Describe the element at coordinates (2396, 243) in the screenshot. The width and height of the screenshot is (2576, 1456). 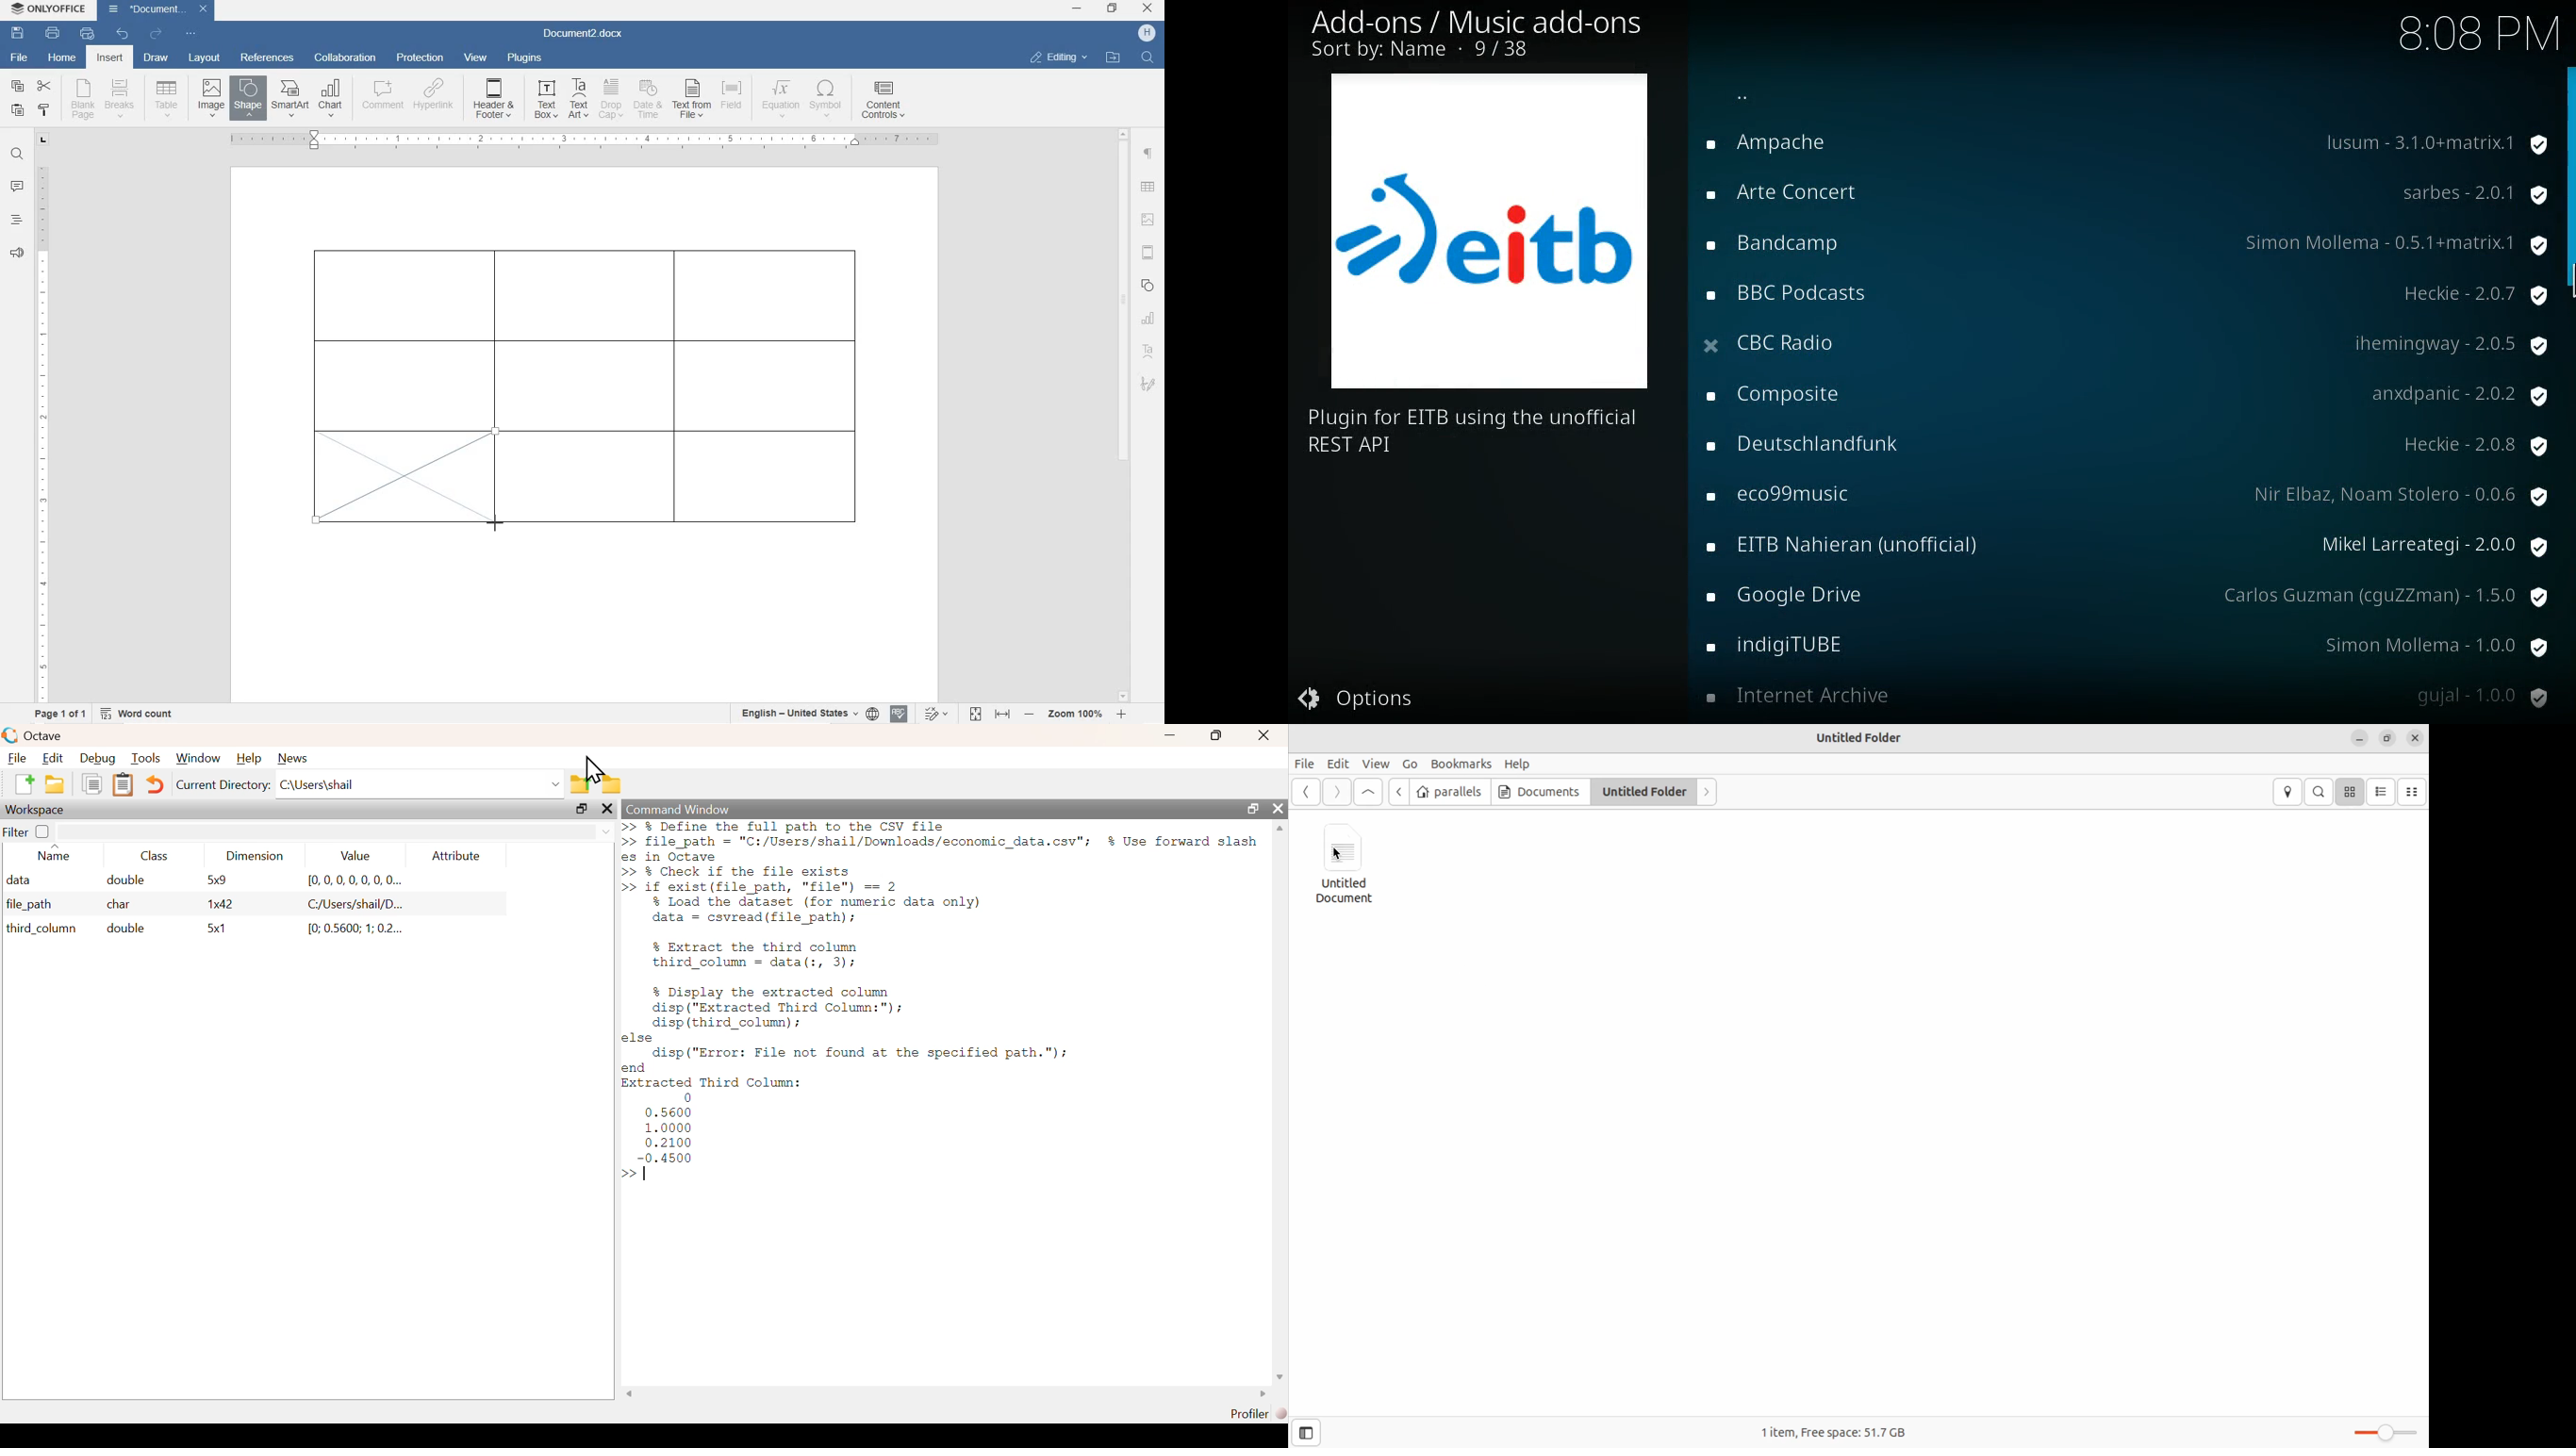
I see `provide` at that location.